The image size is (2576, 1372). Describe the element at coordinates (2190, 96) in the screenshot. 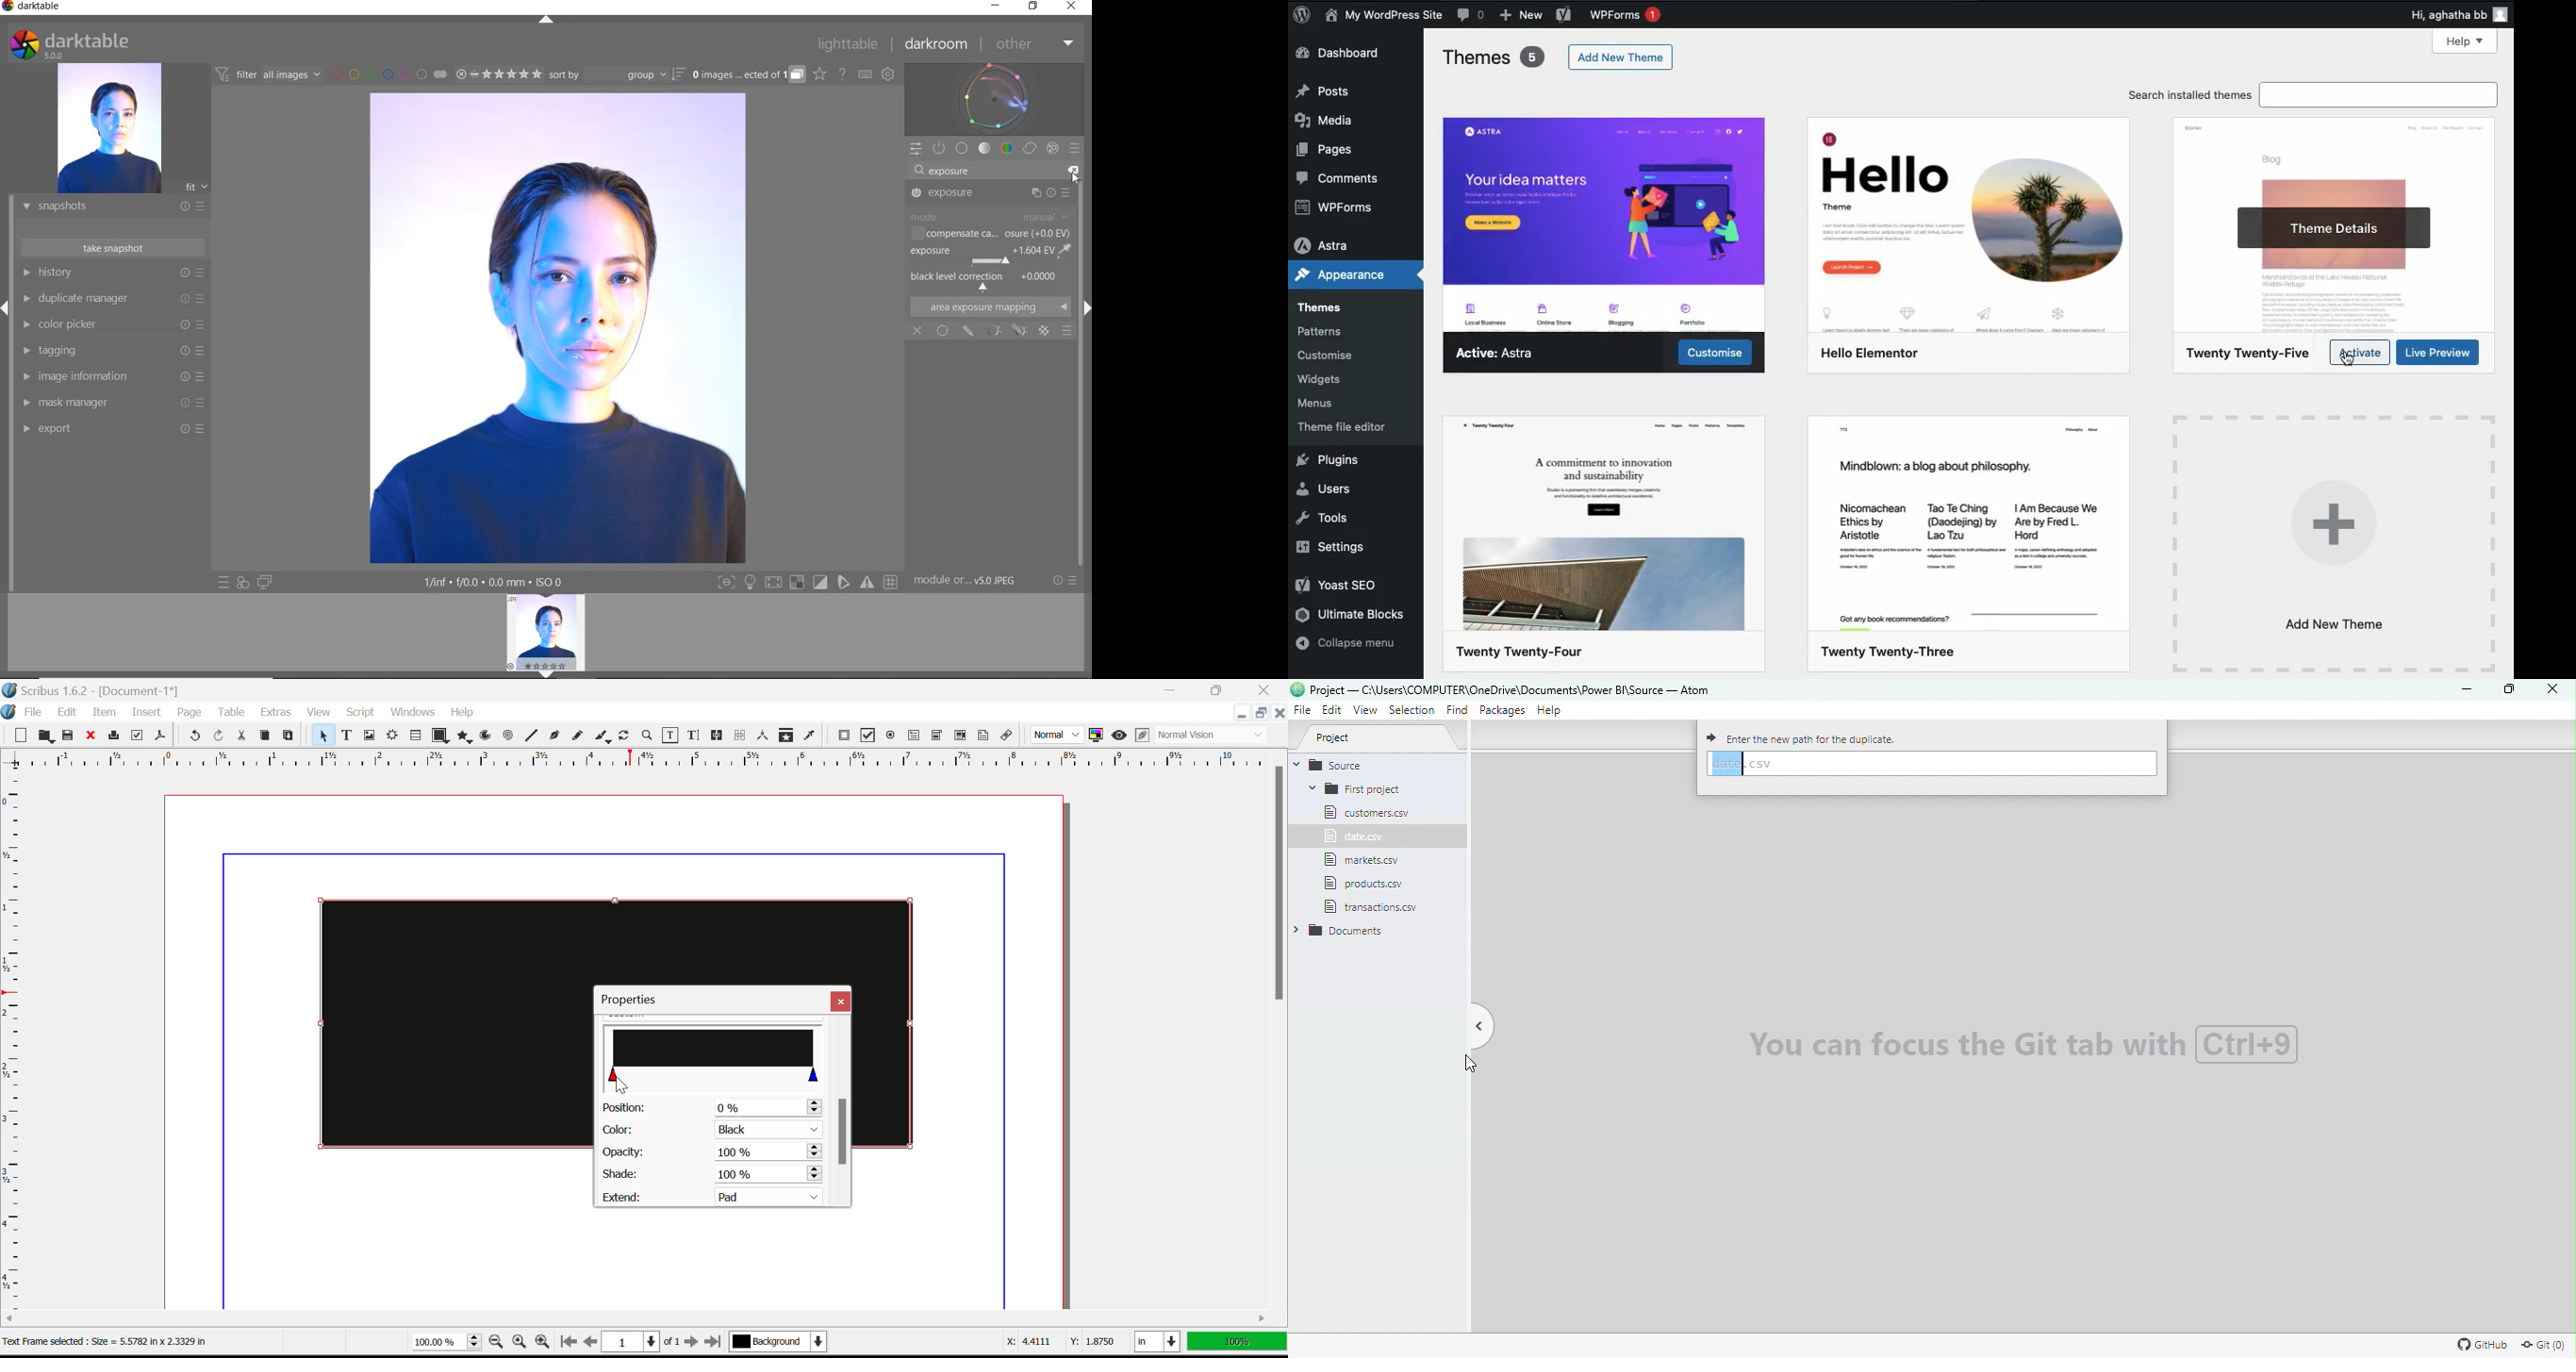

I see `Search installed themes` at that location.